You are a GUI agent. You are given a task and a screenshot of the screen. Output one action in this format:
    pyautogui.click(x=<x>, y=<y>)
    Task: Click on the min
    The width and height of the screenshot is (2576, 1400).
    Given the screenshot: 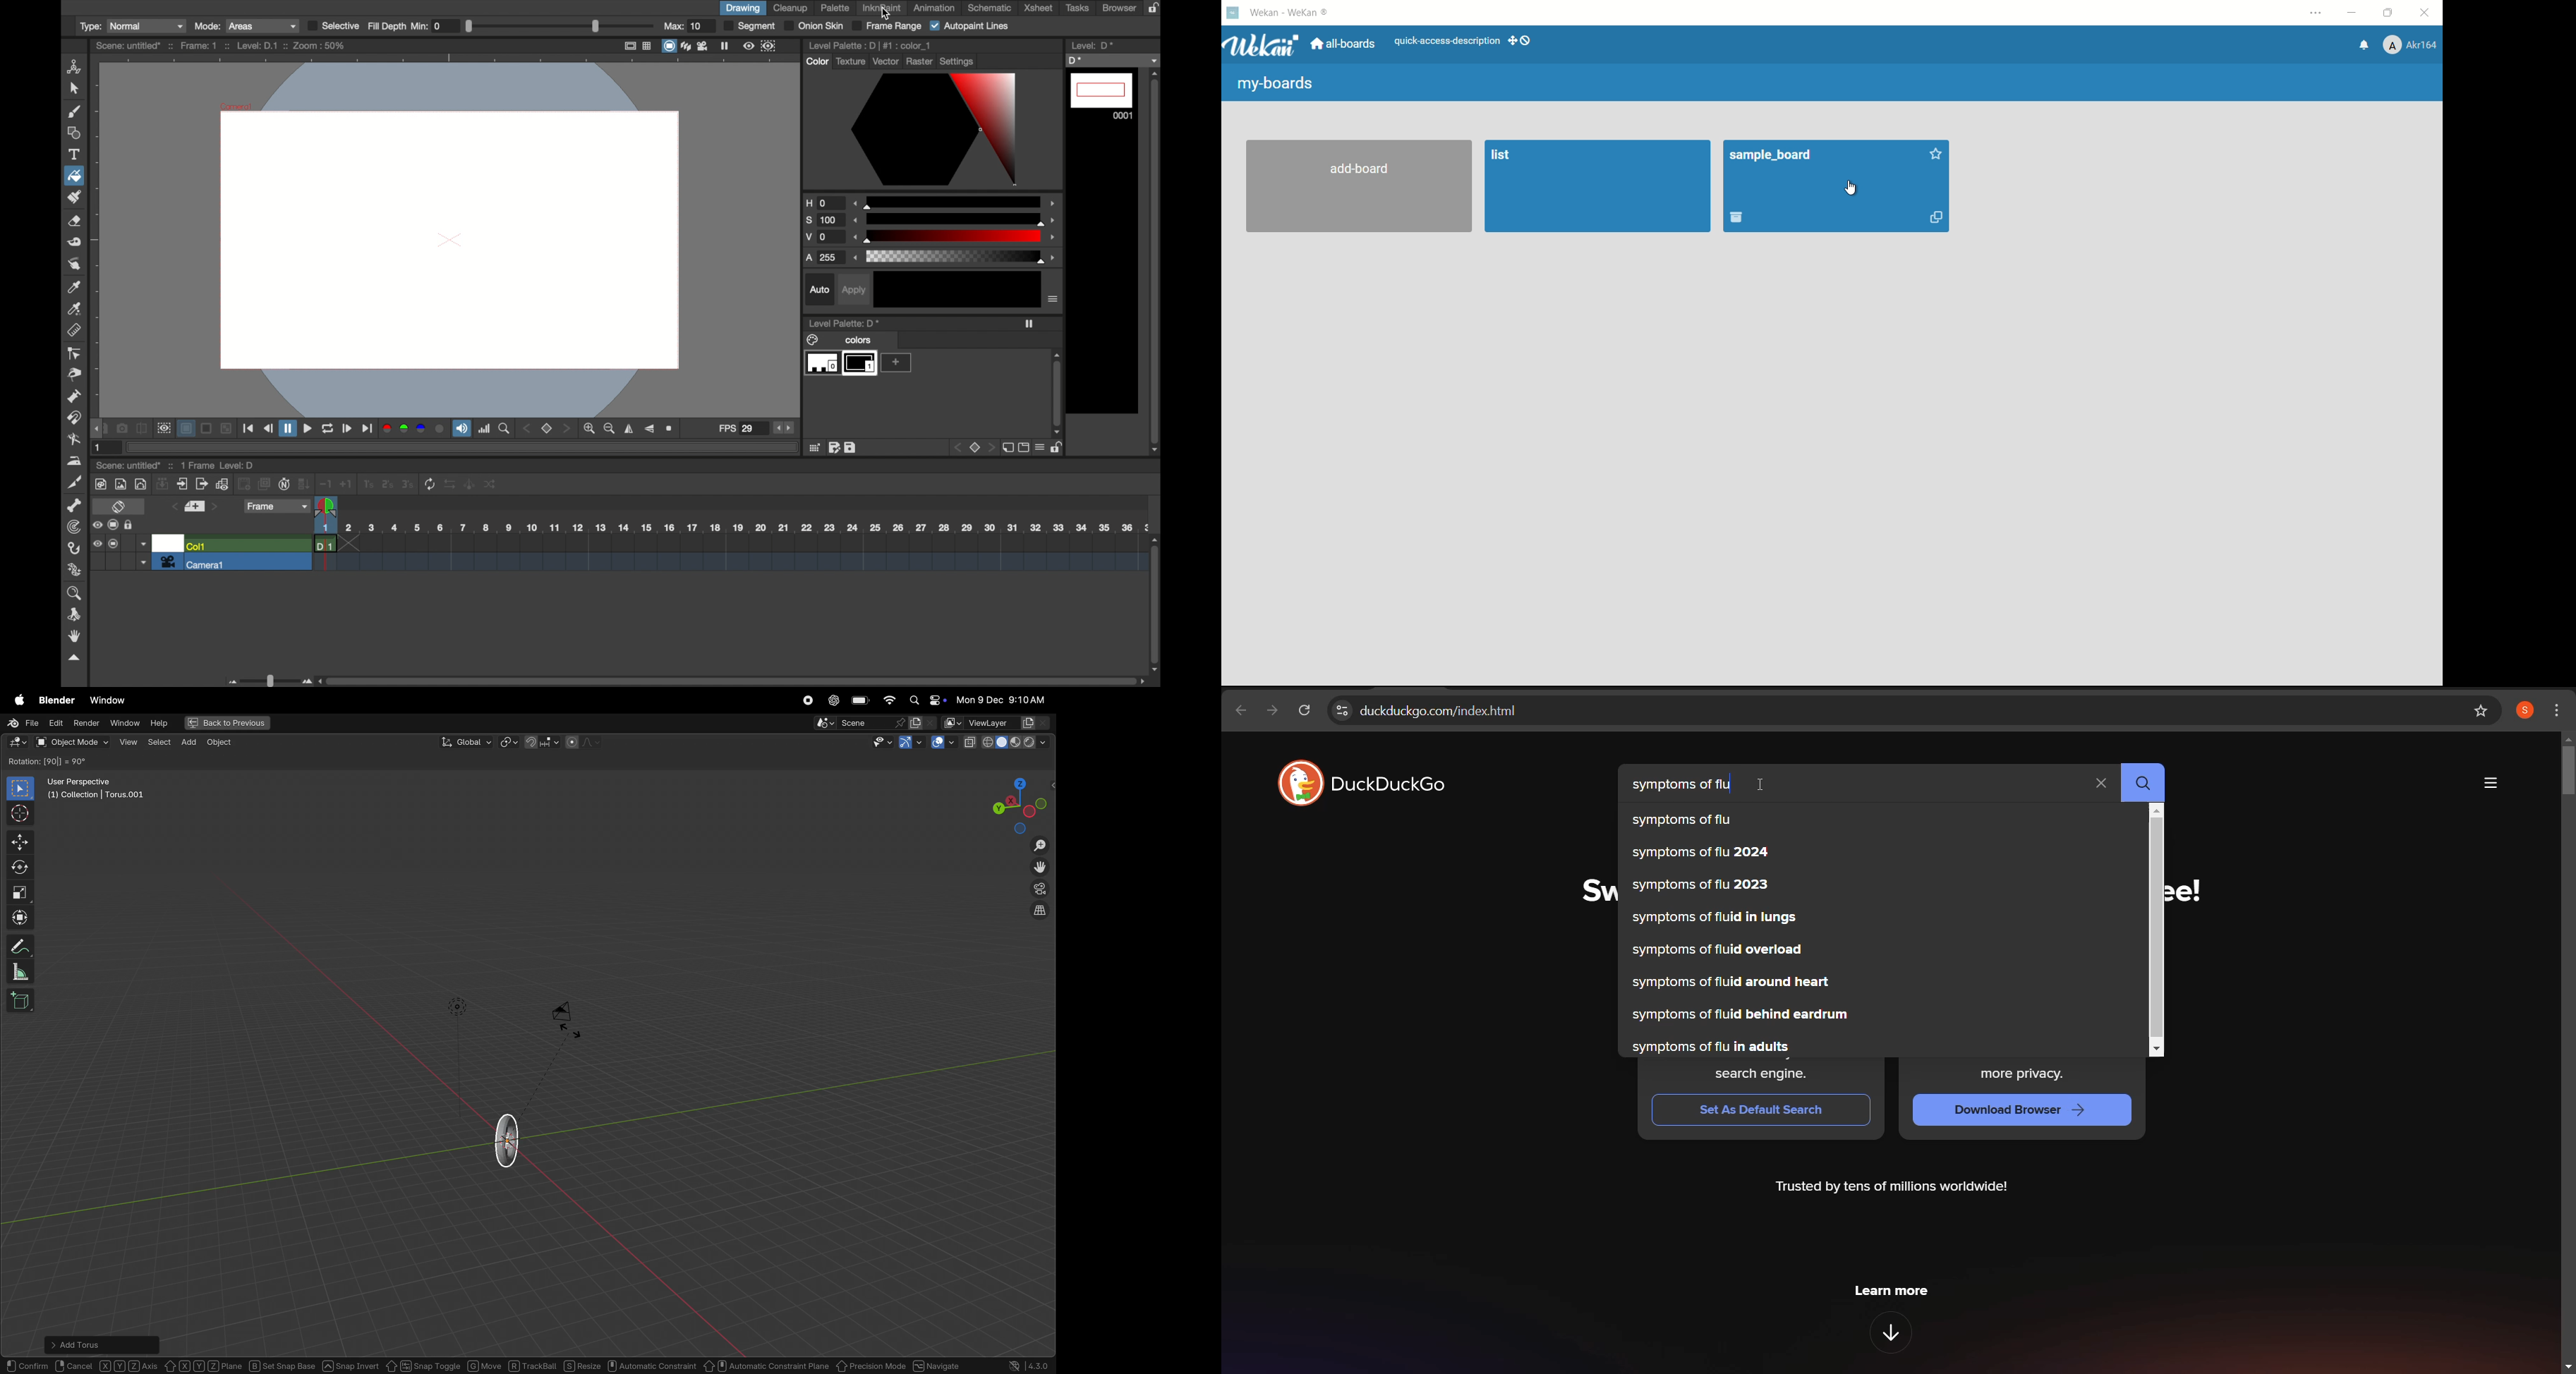 What is the action you would take?
    pyautogui.click(x=428, y=25)
    